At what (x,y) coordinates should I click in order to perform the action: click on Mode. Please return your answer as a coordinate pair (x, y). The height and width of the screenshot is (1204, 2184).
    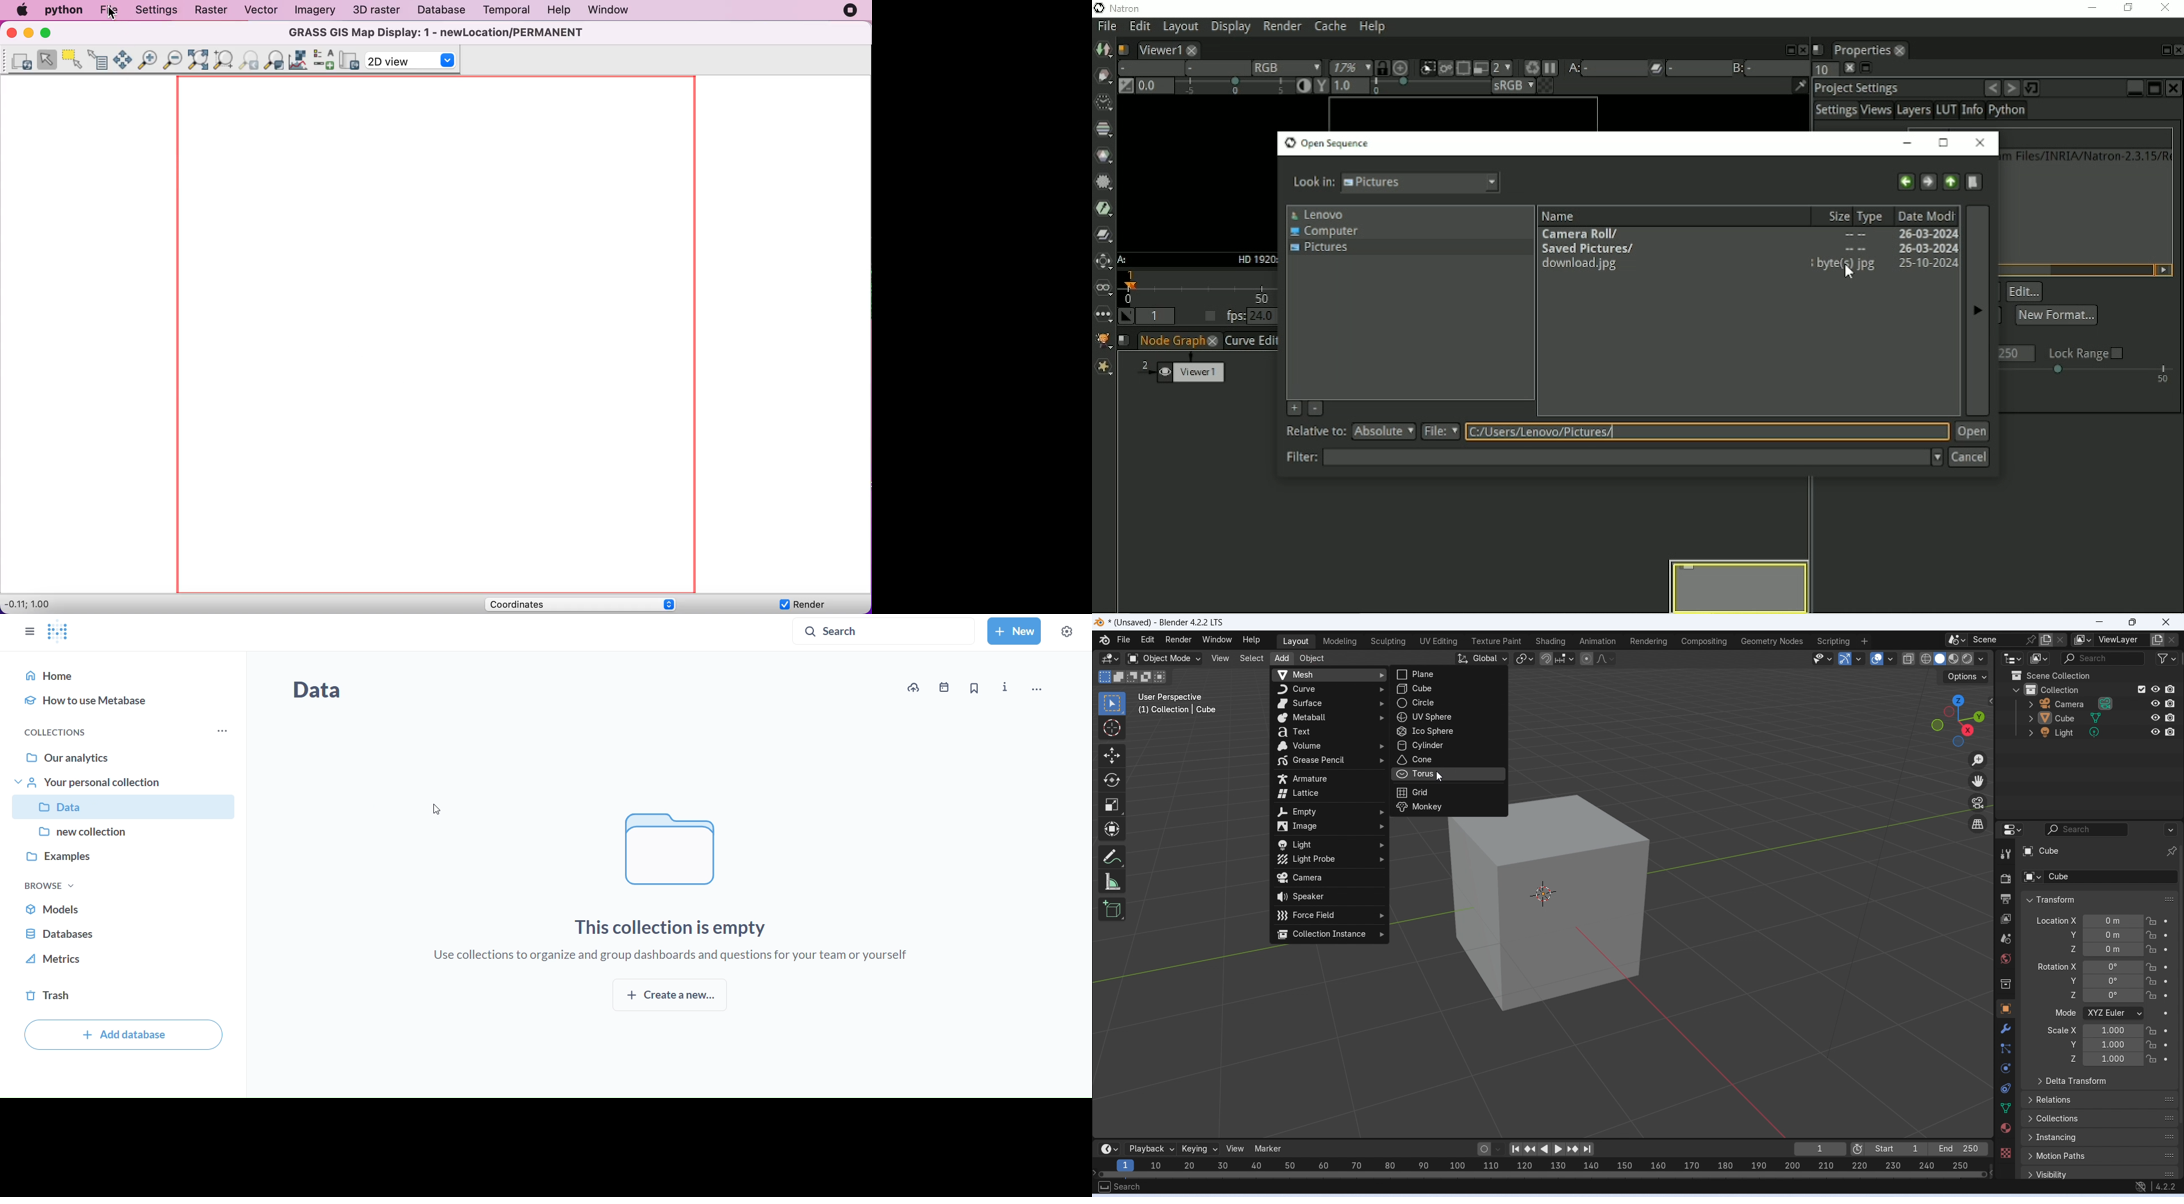
    Looking at the image, I should click on (2066, 1013).